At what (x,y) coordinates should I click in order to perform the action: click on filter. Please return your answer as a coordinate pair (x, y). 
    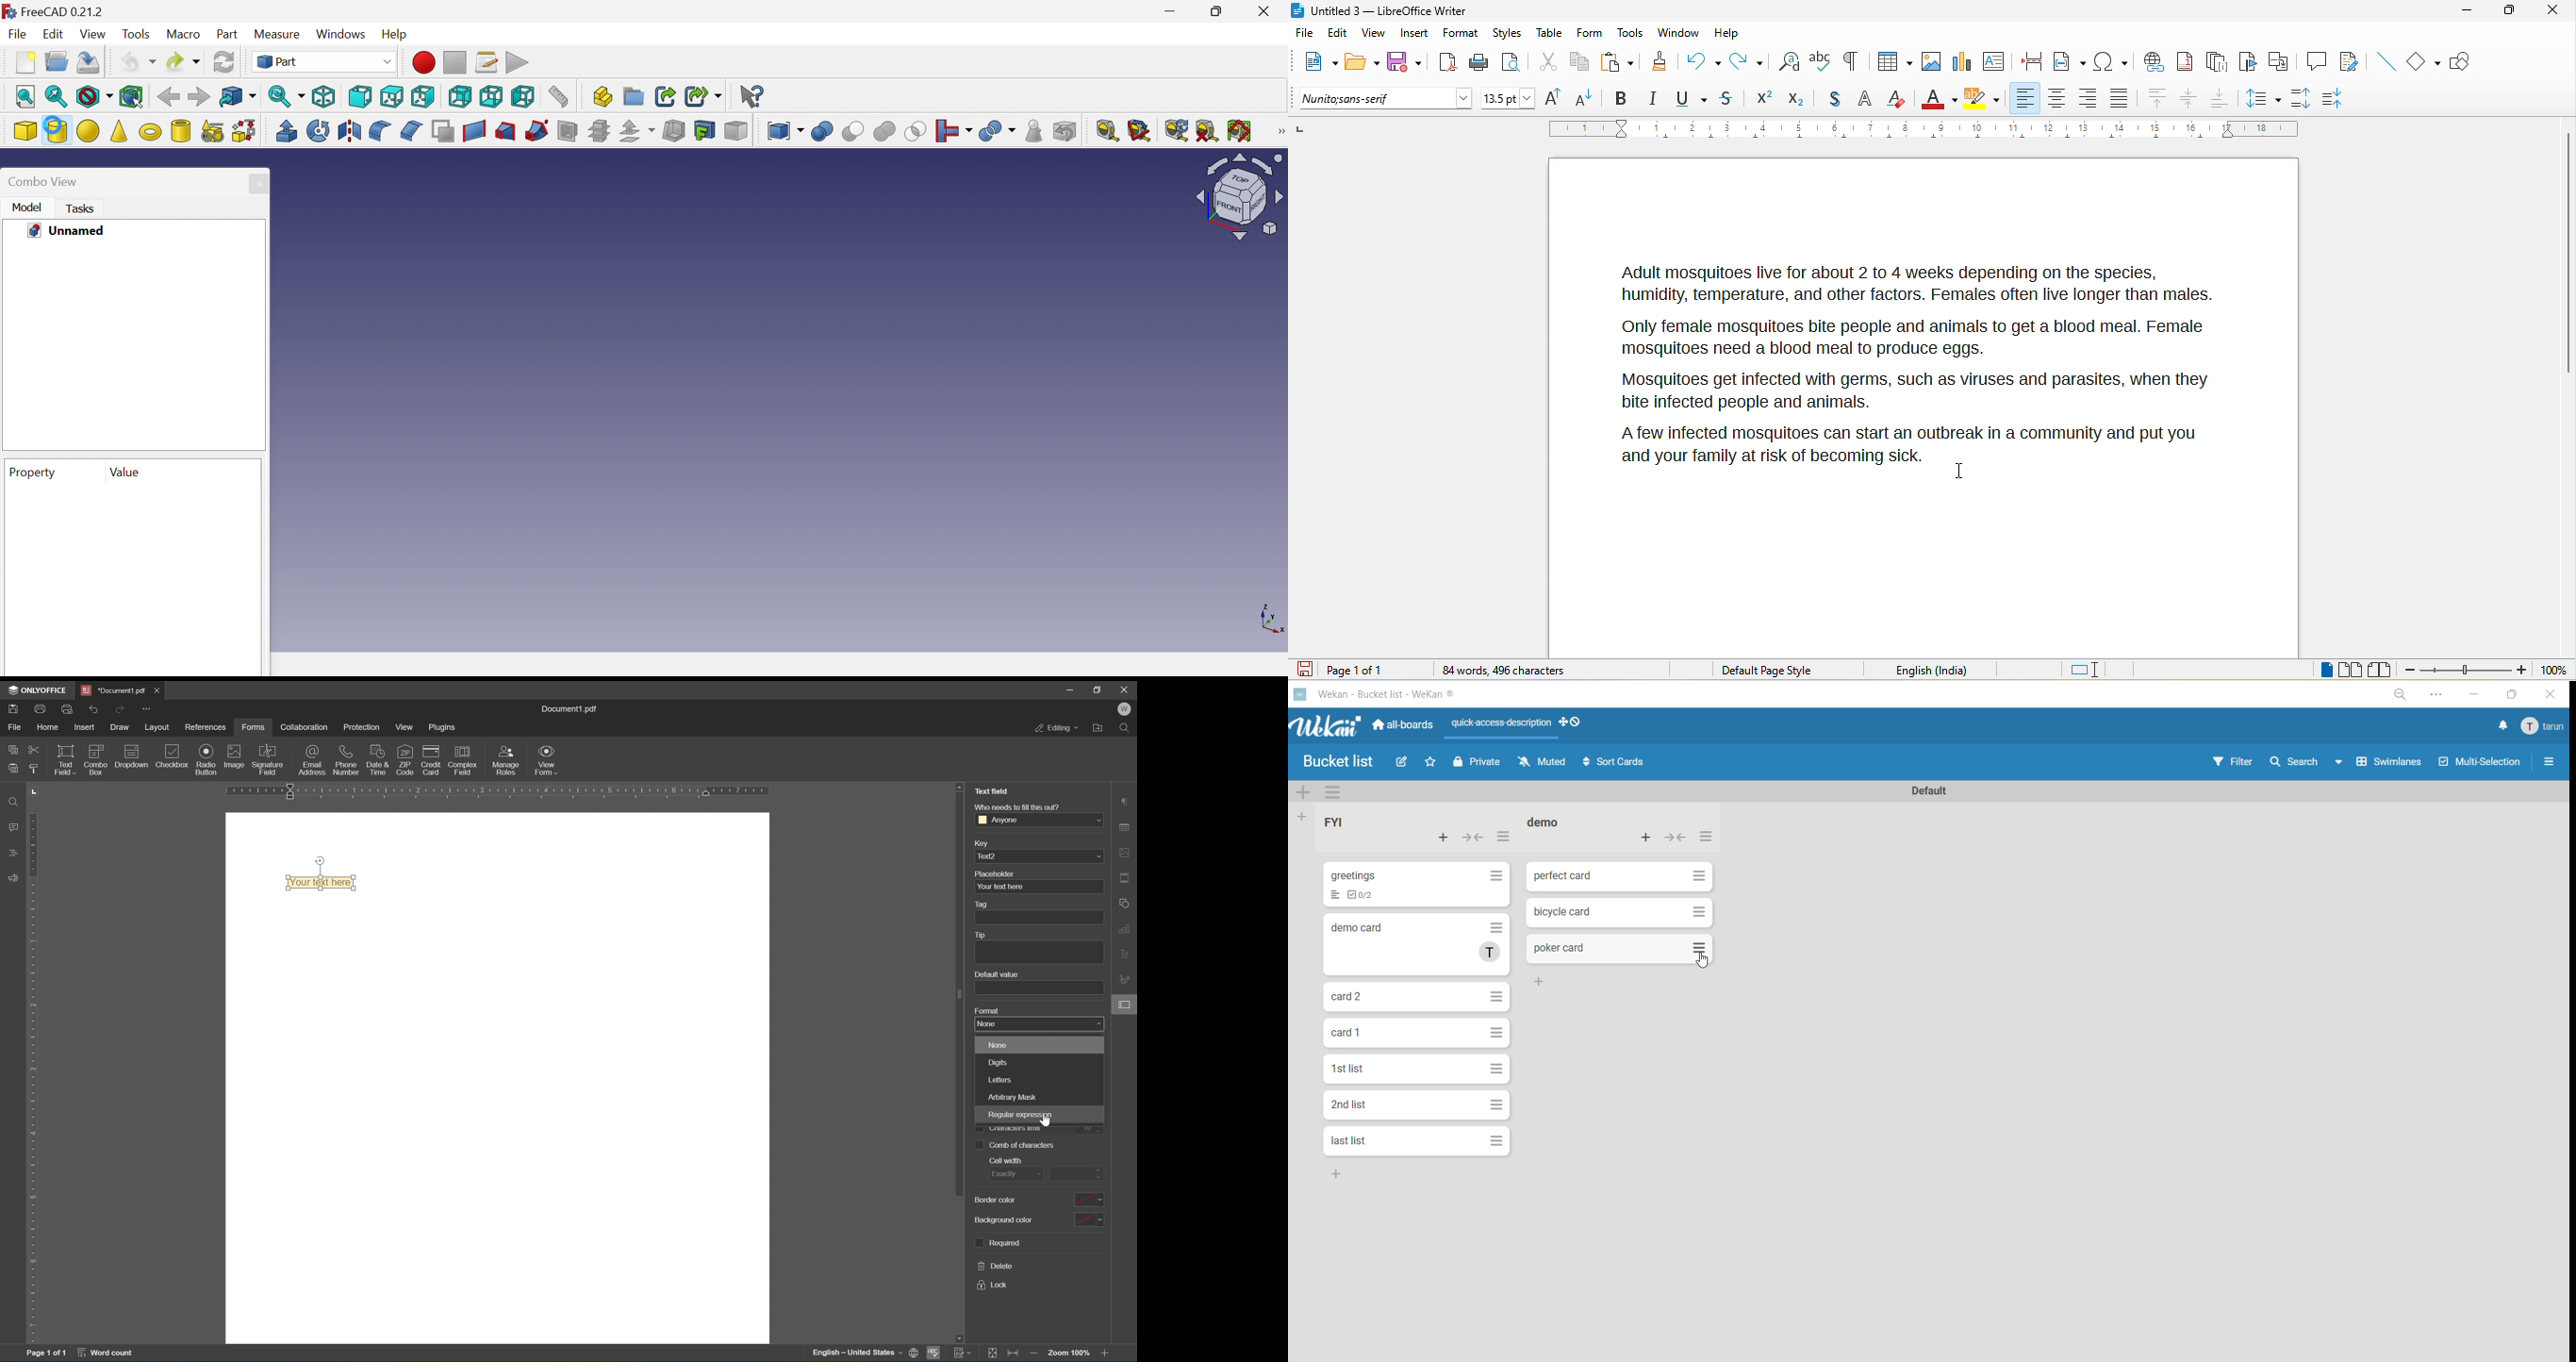
    Looking at the image, I should click on (2236, 761).